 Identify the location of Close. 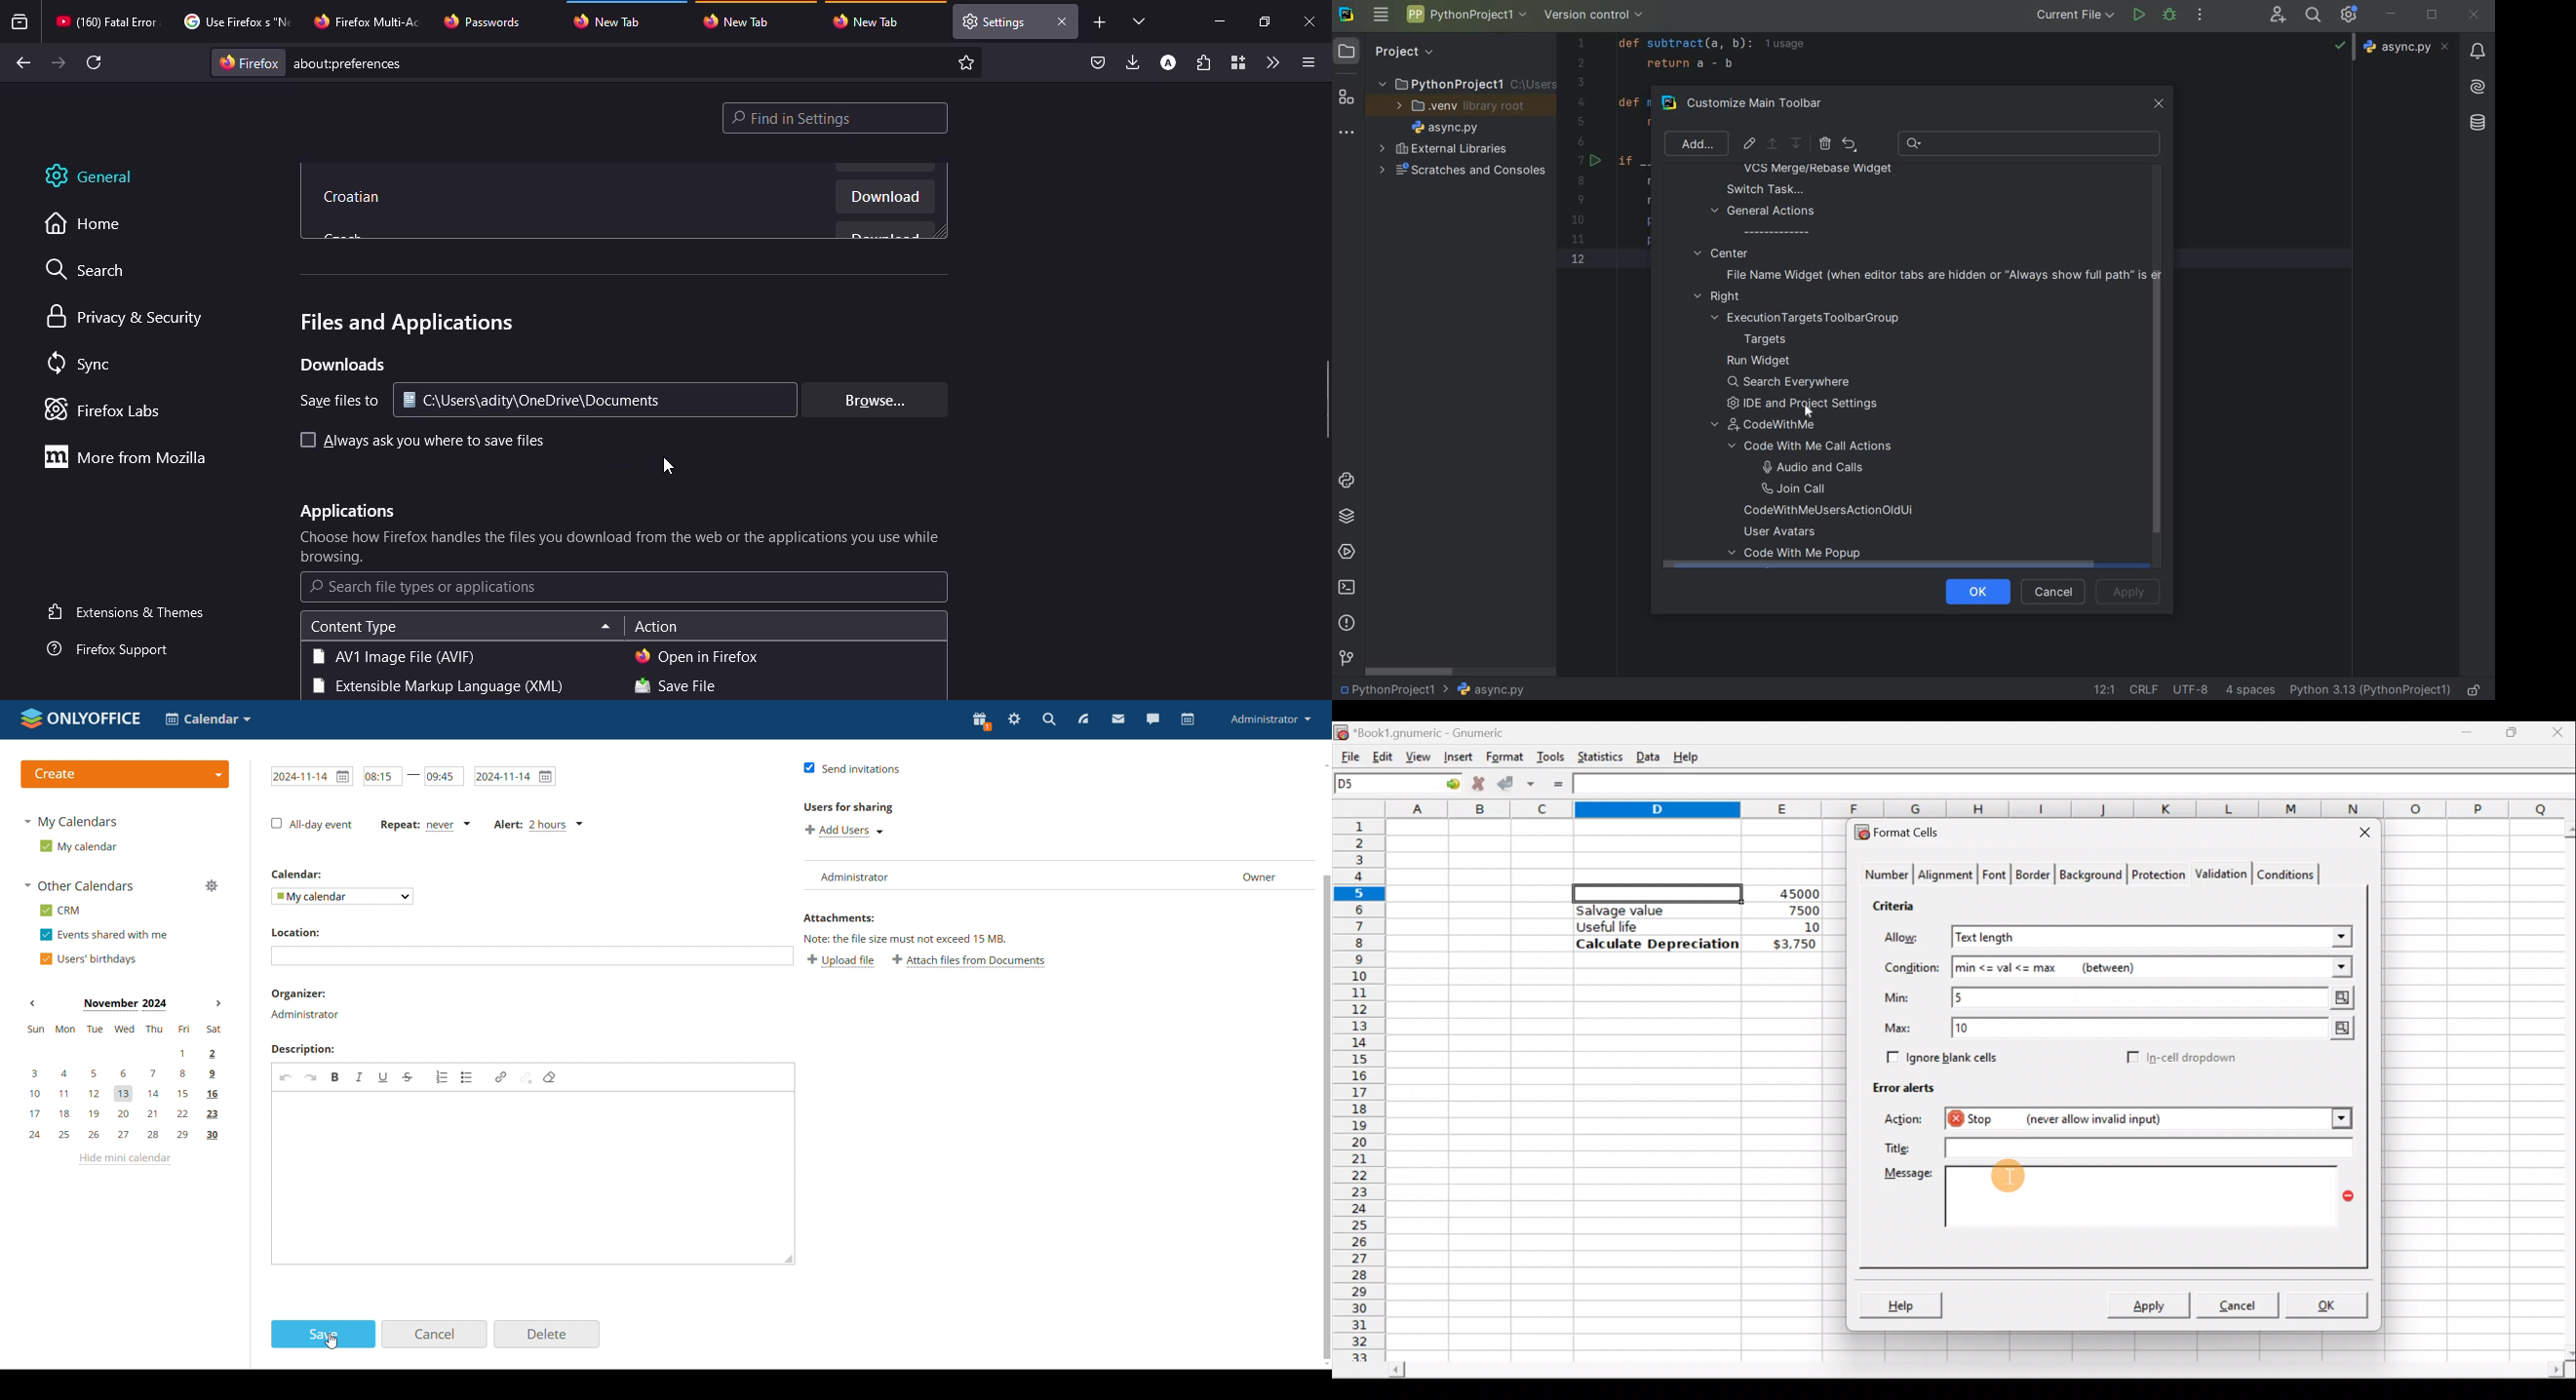
(2560, 731).